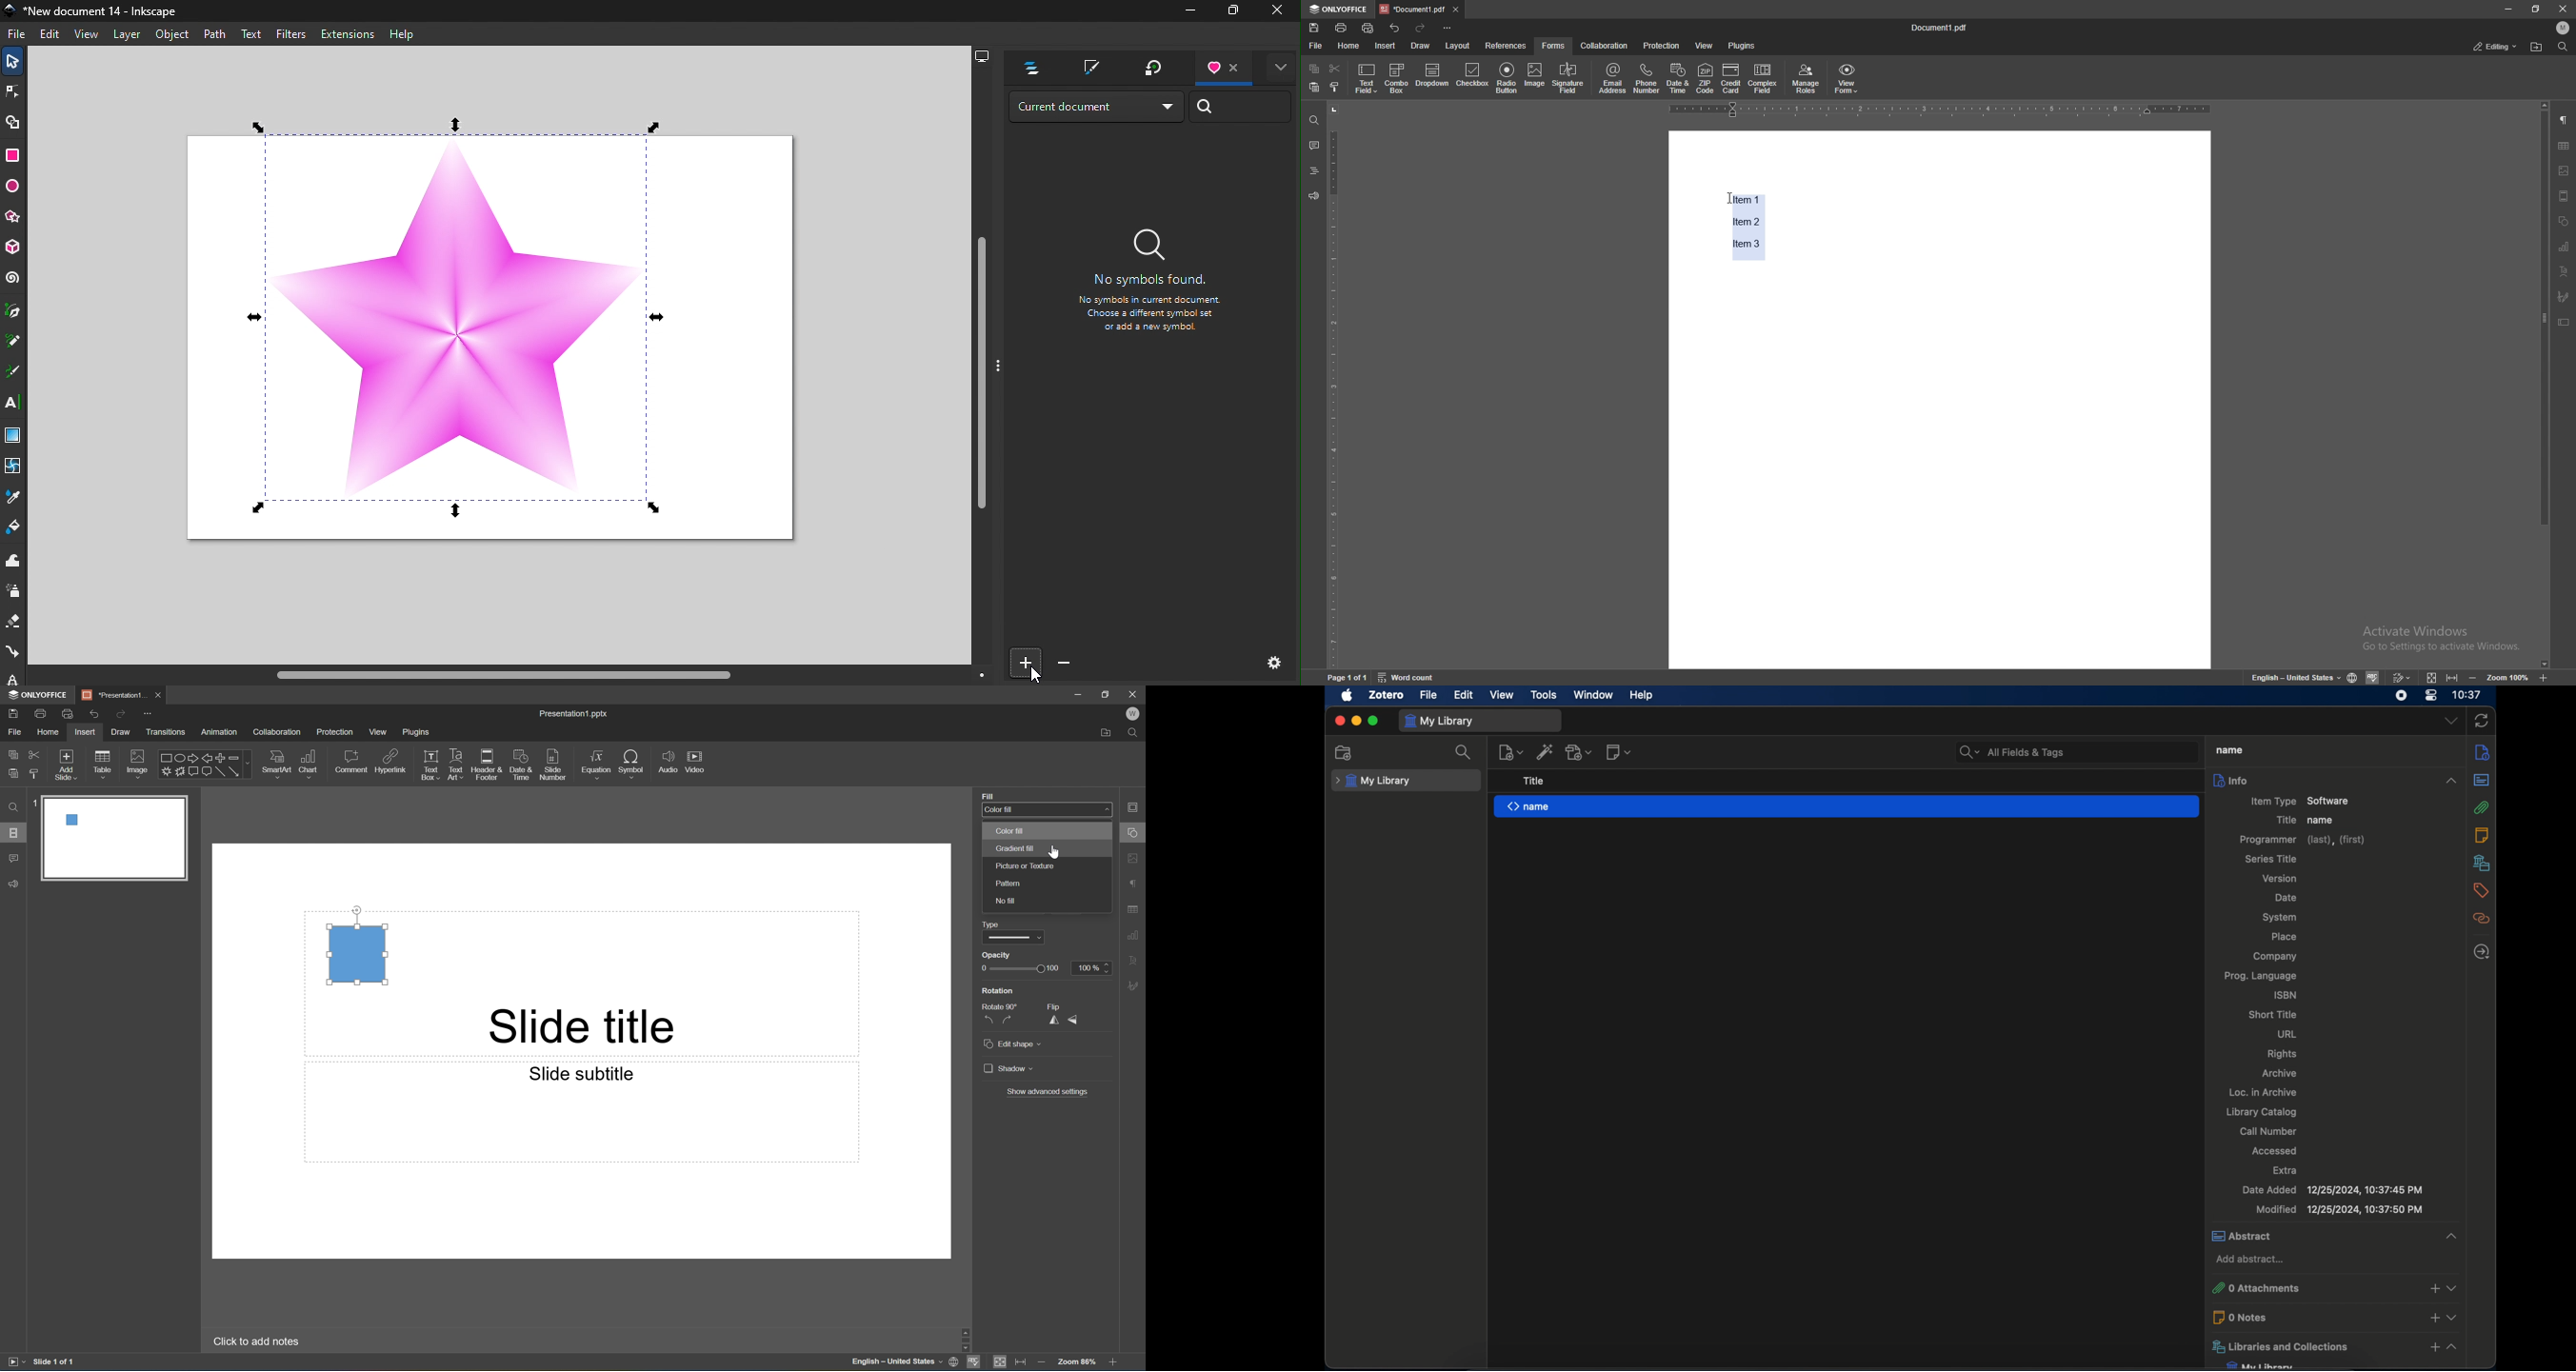  I want to click on File, so click(14, 732).